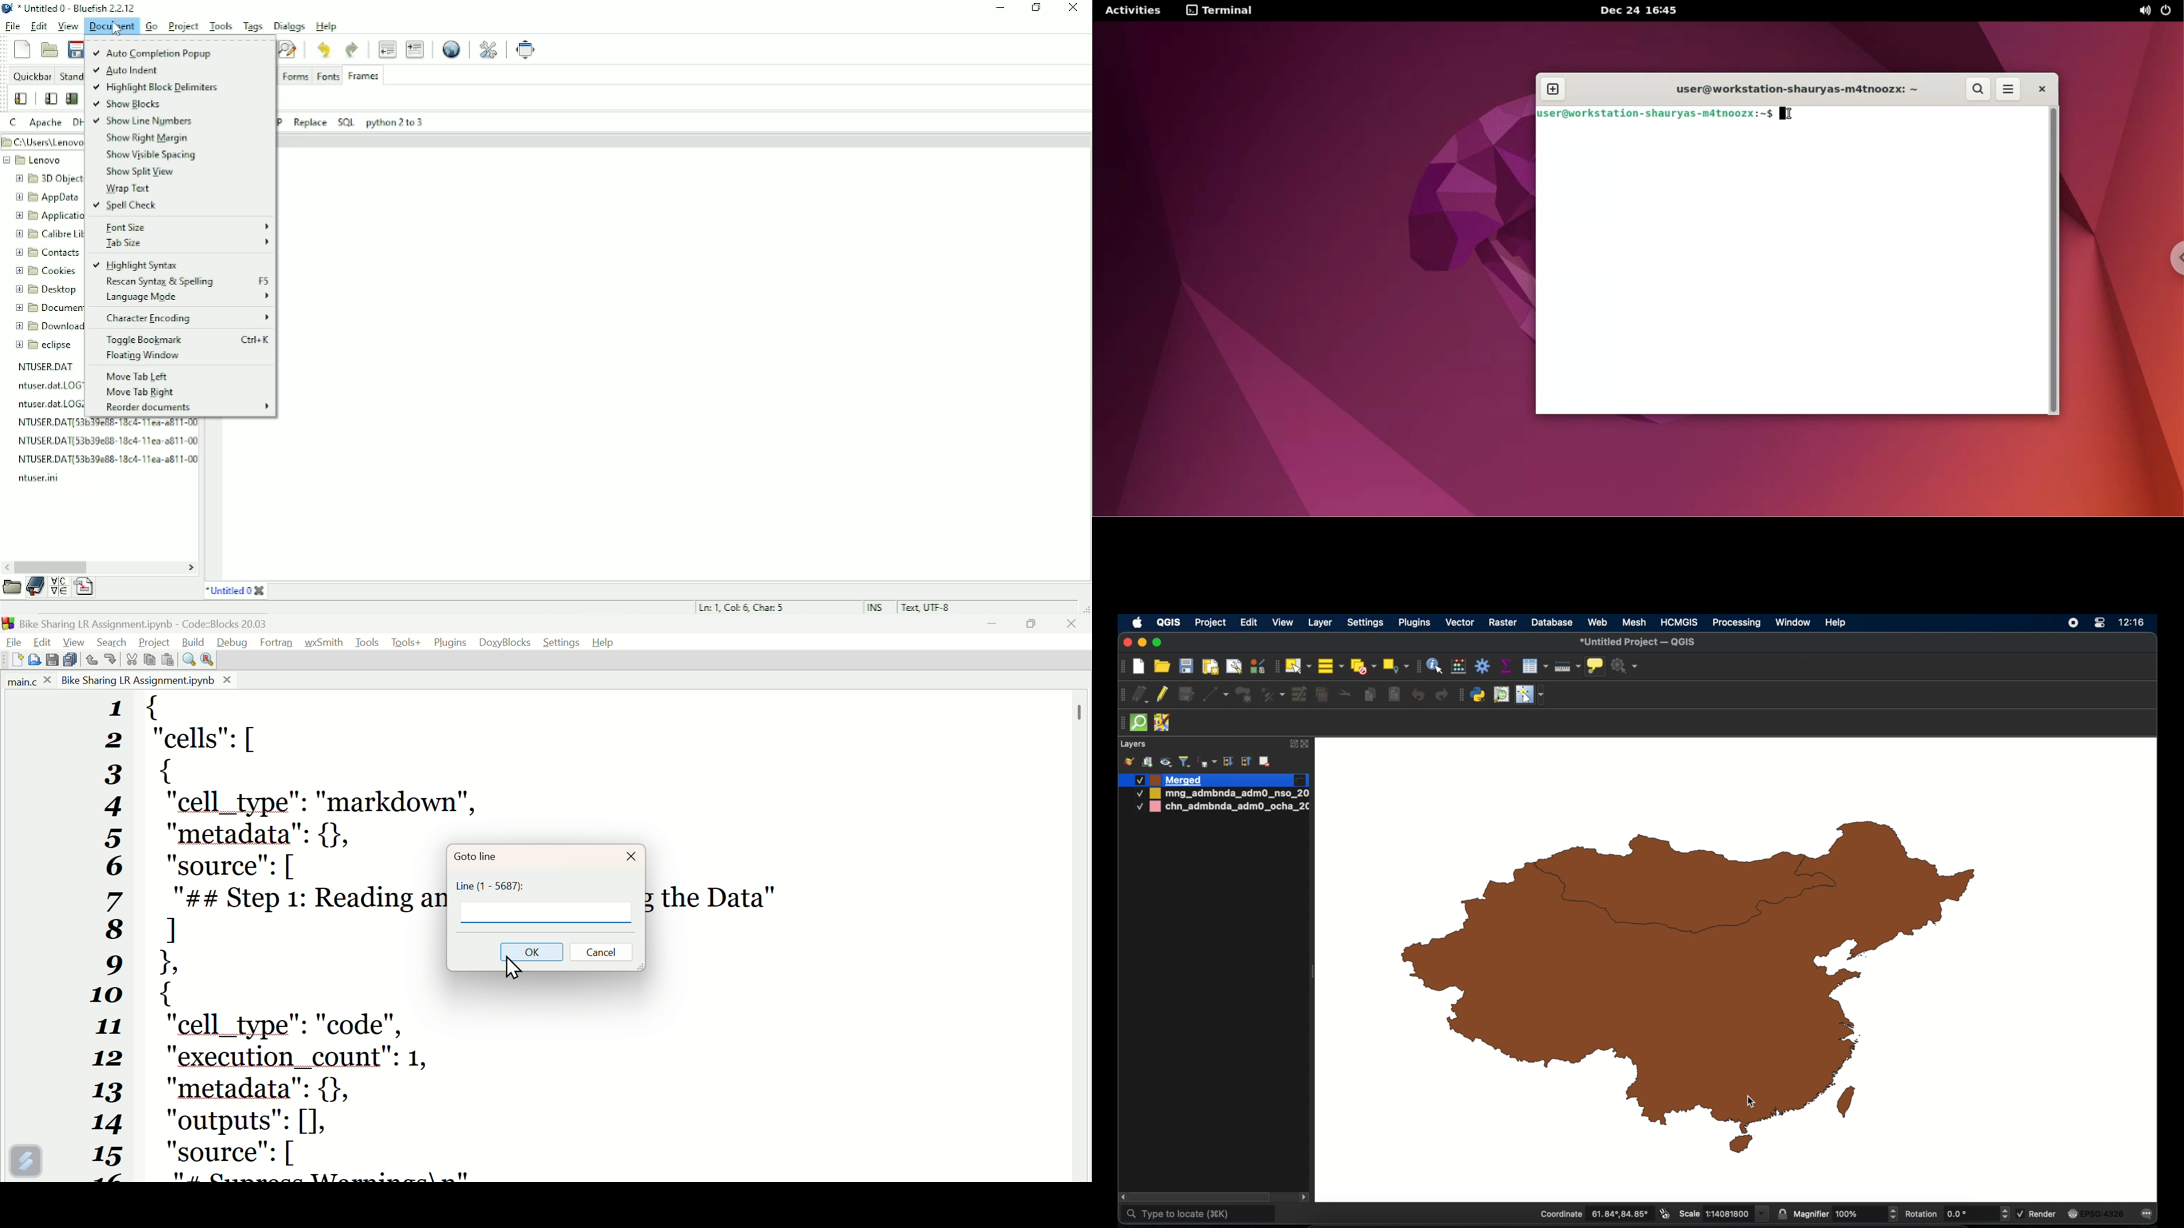  I want to click on show statistical summary, so click(1505, 666).